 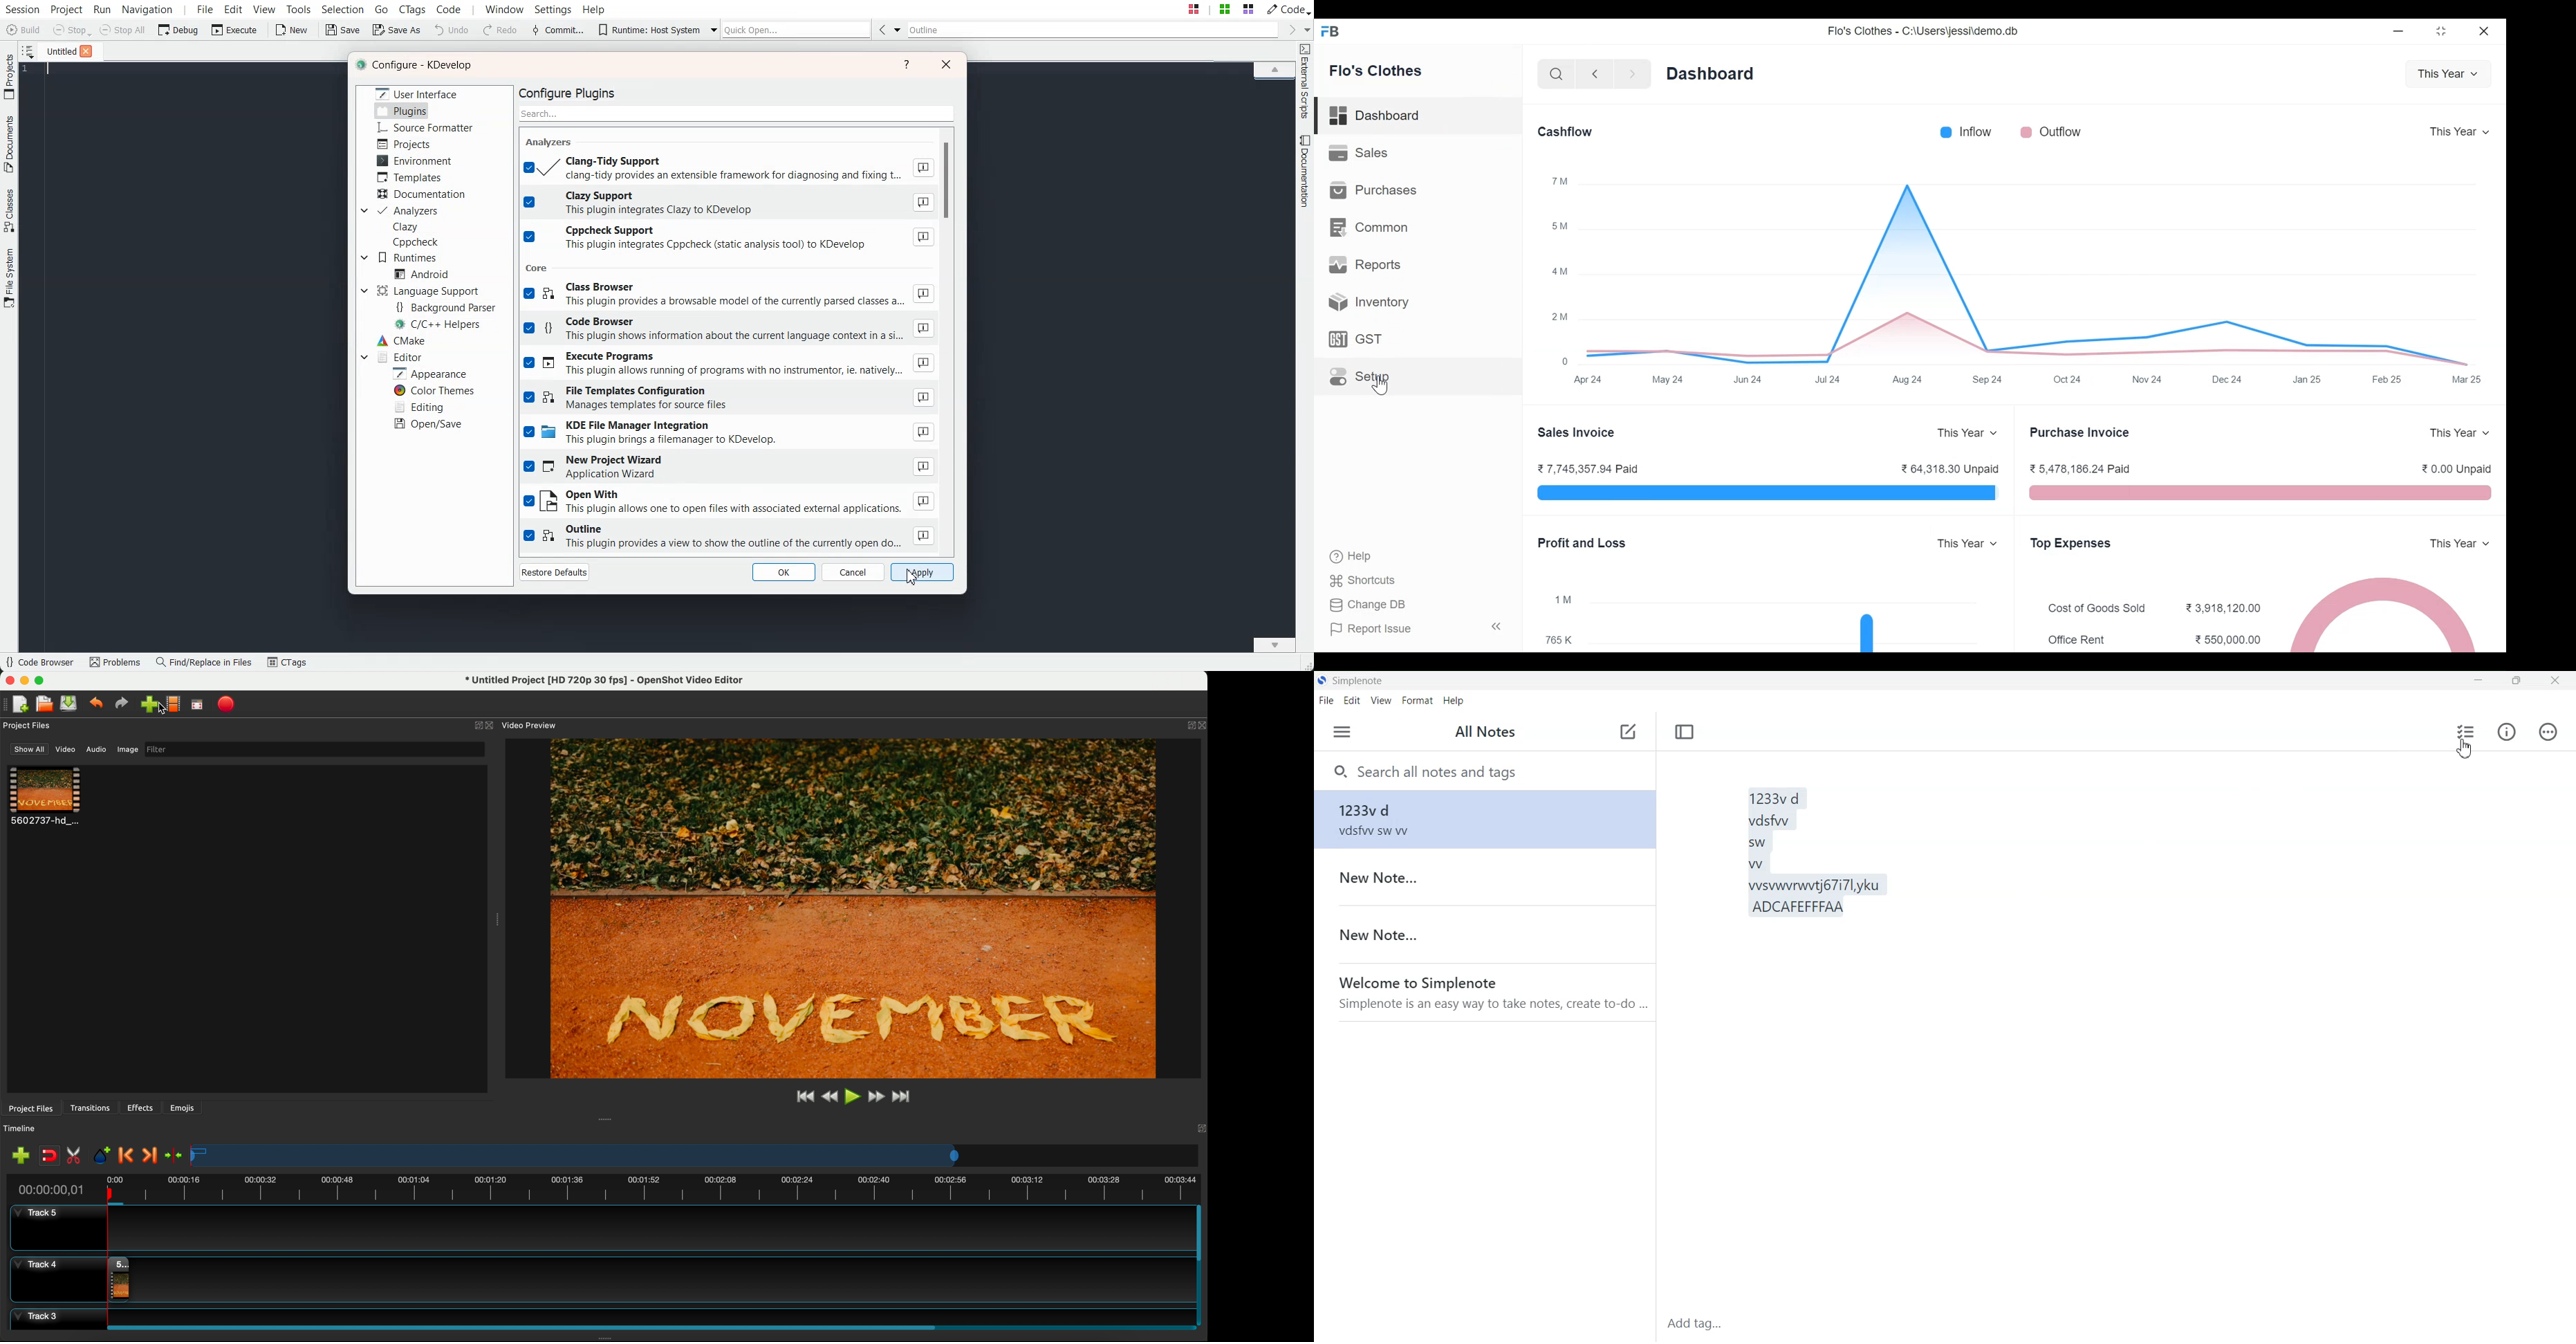 What do you see at coordinates (1761, 496) in the screenshot?
I see `Paid/Unpaid status bar` at bounding box center [1761, 496].